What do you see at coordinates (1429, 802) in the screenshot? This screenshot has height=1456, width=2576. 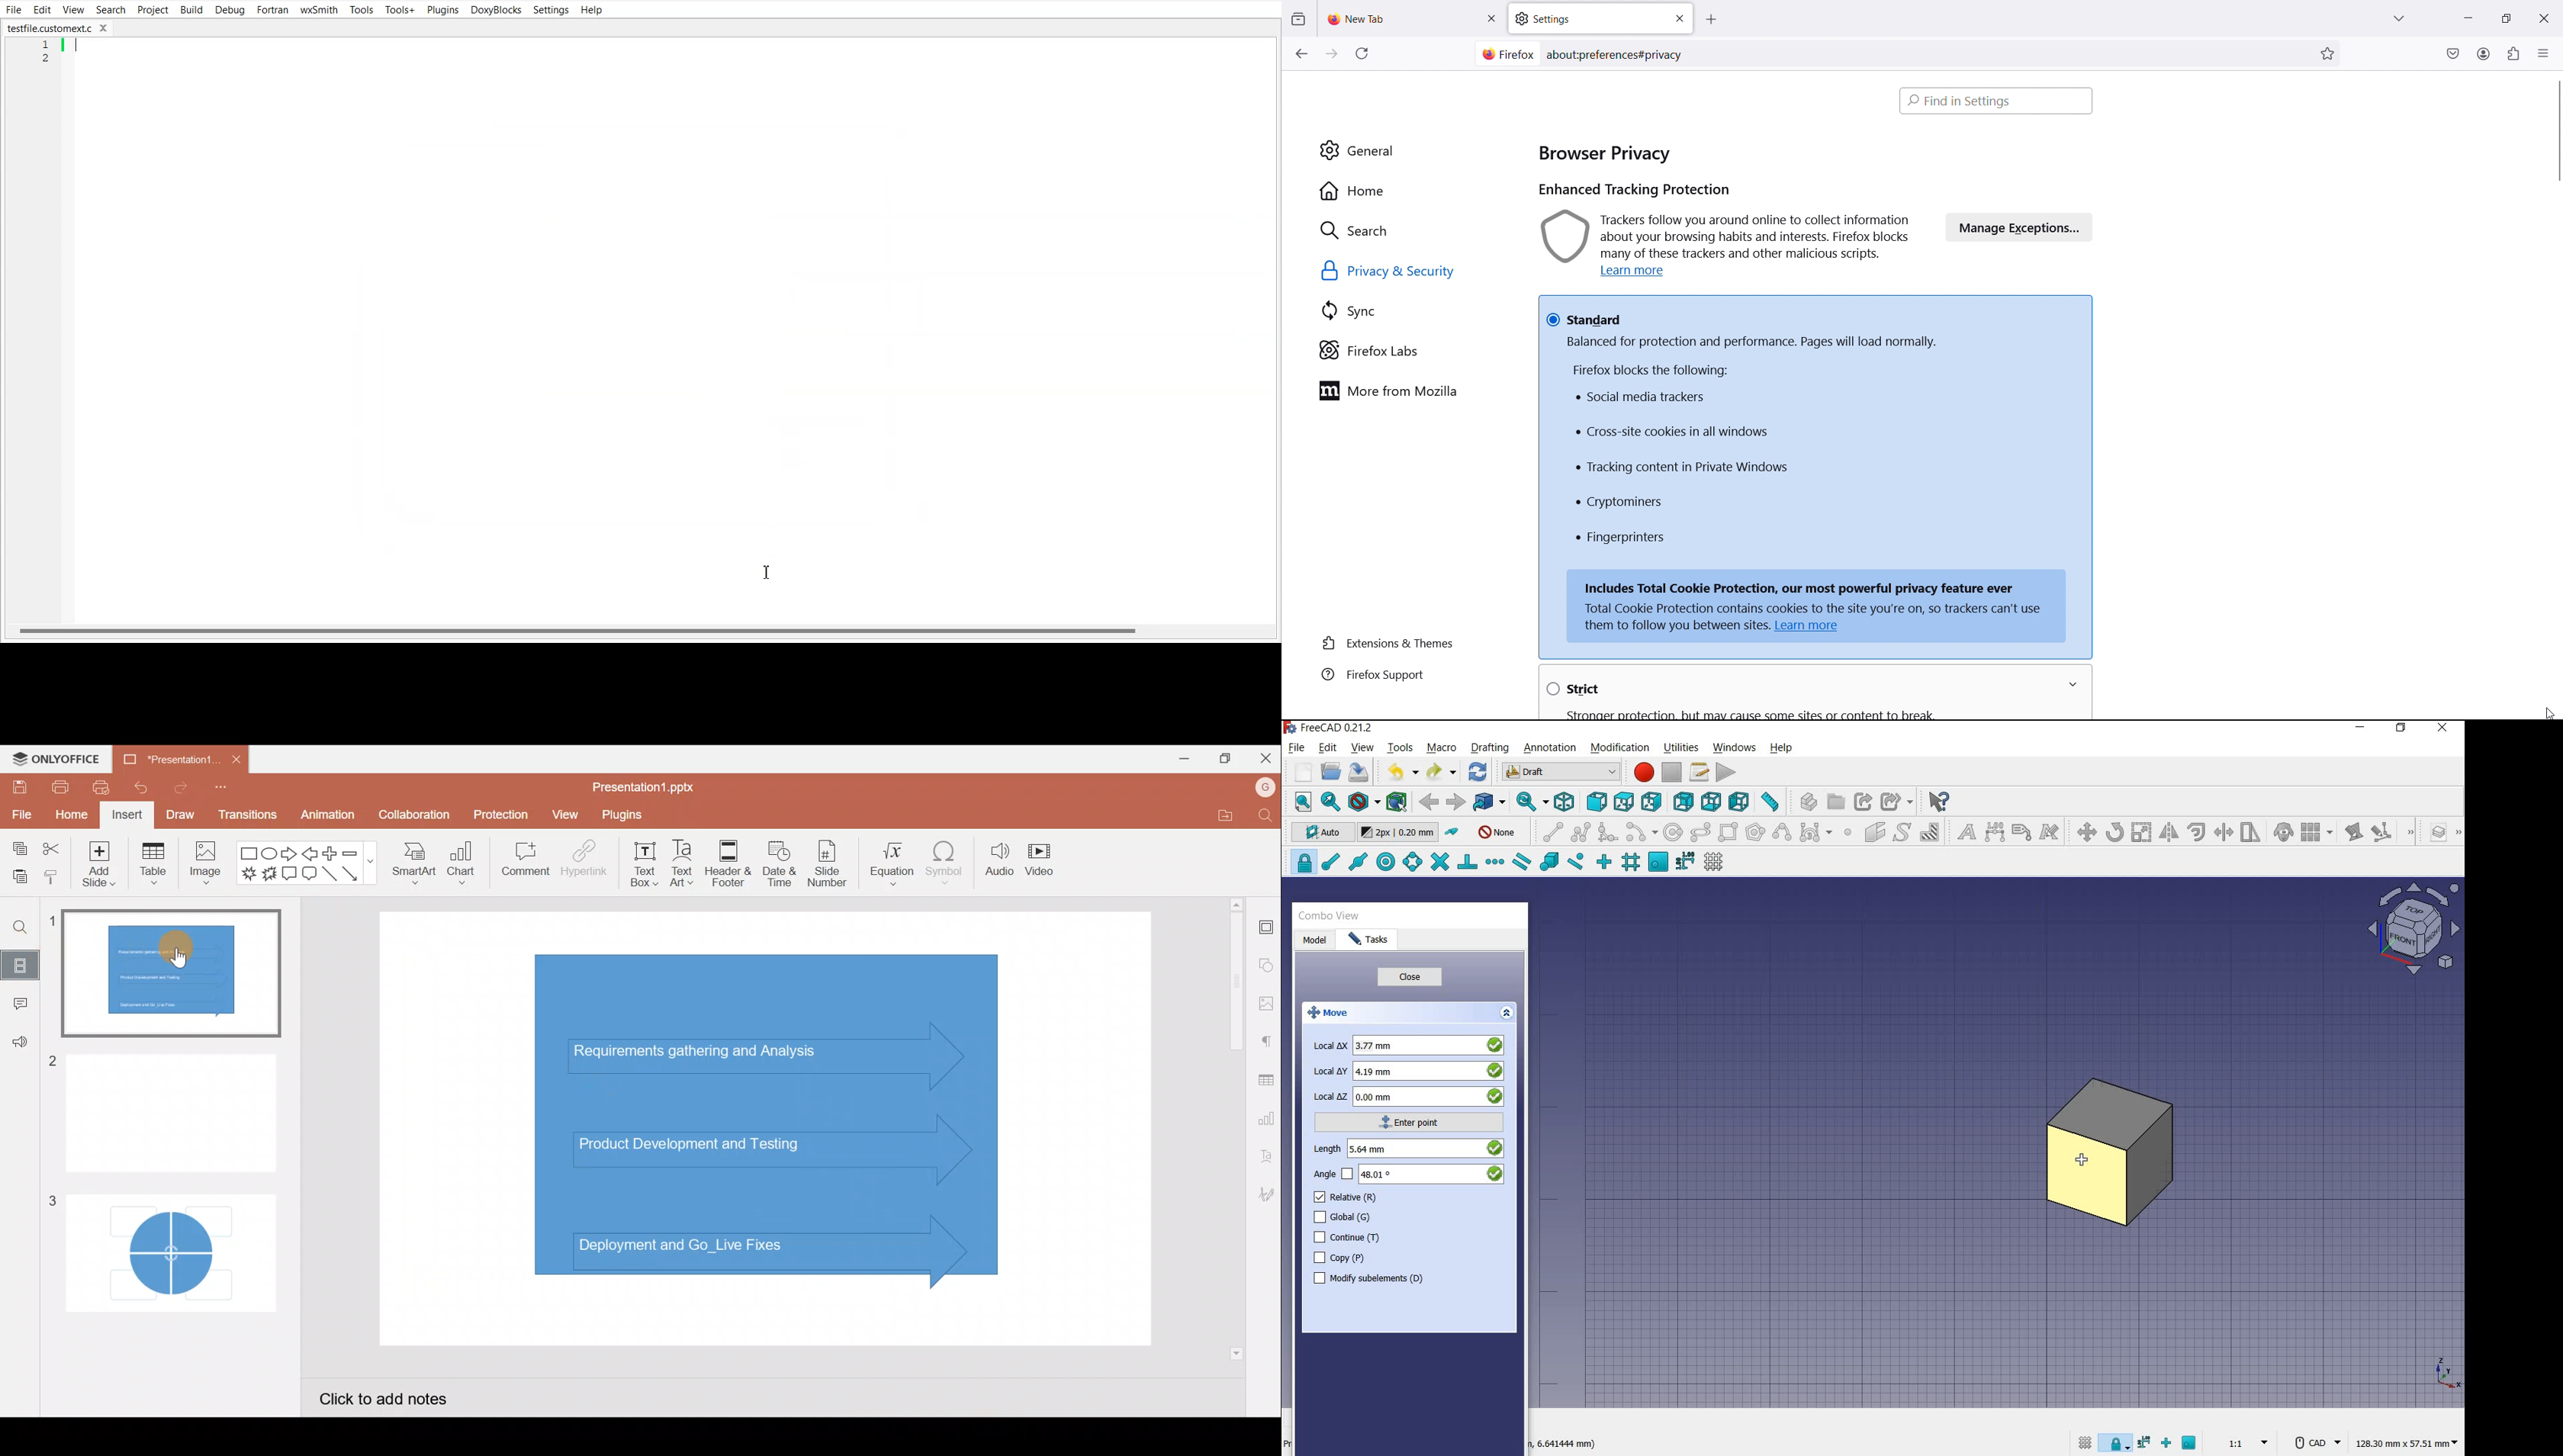 I see `back` at bounding box center [1429, 802].